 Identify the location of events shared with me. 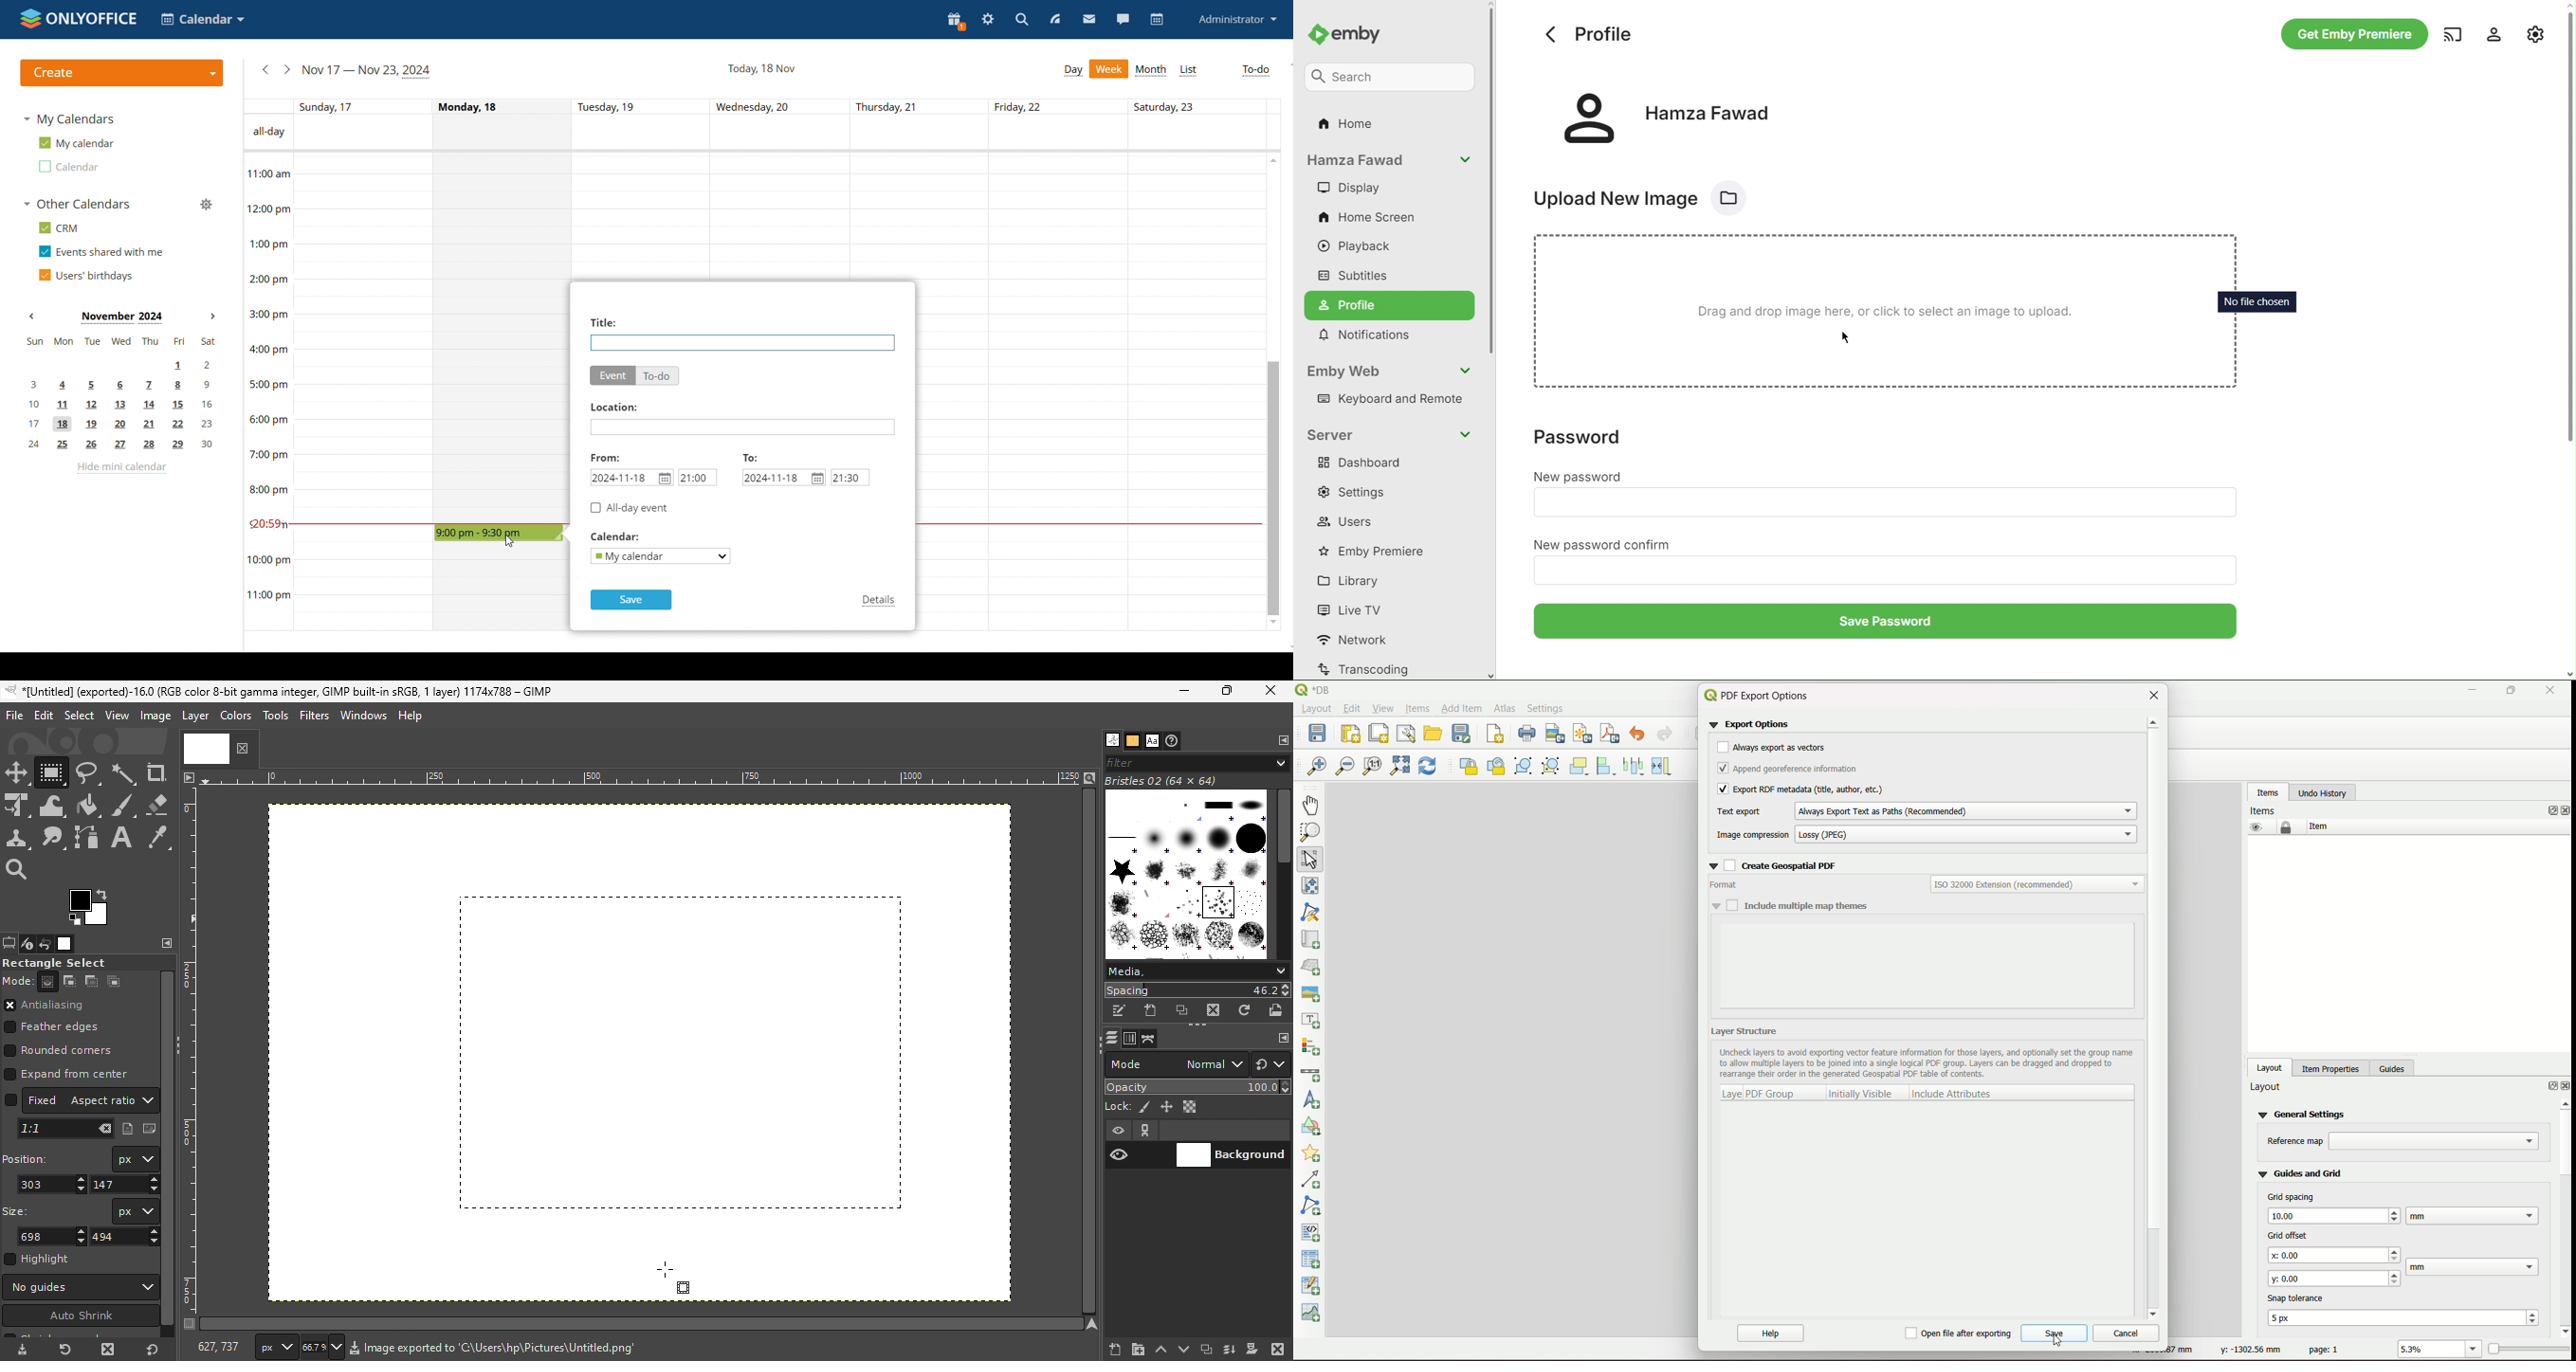
(100, 253).